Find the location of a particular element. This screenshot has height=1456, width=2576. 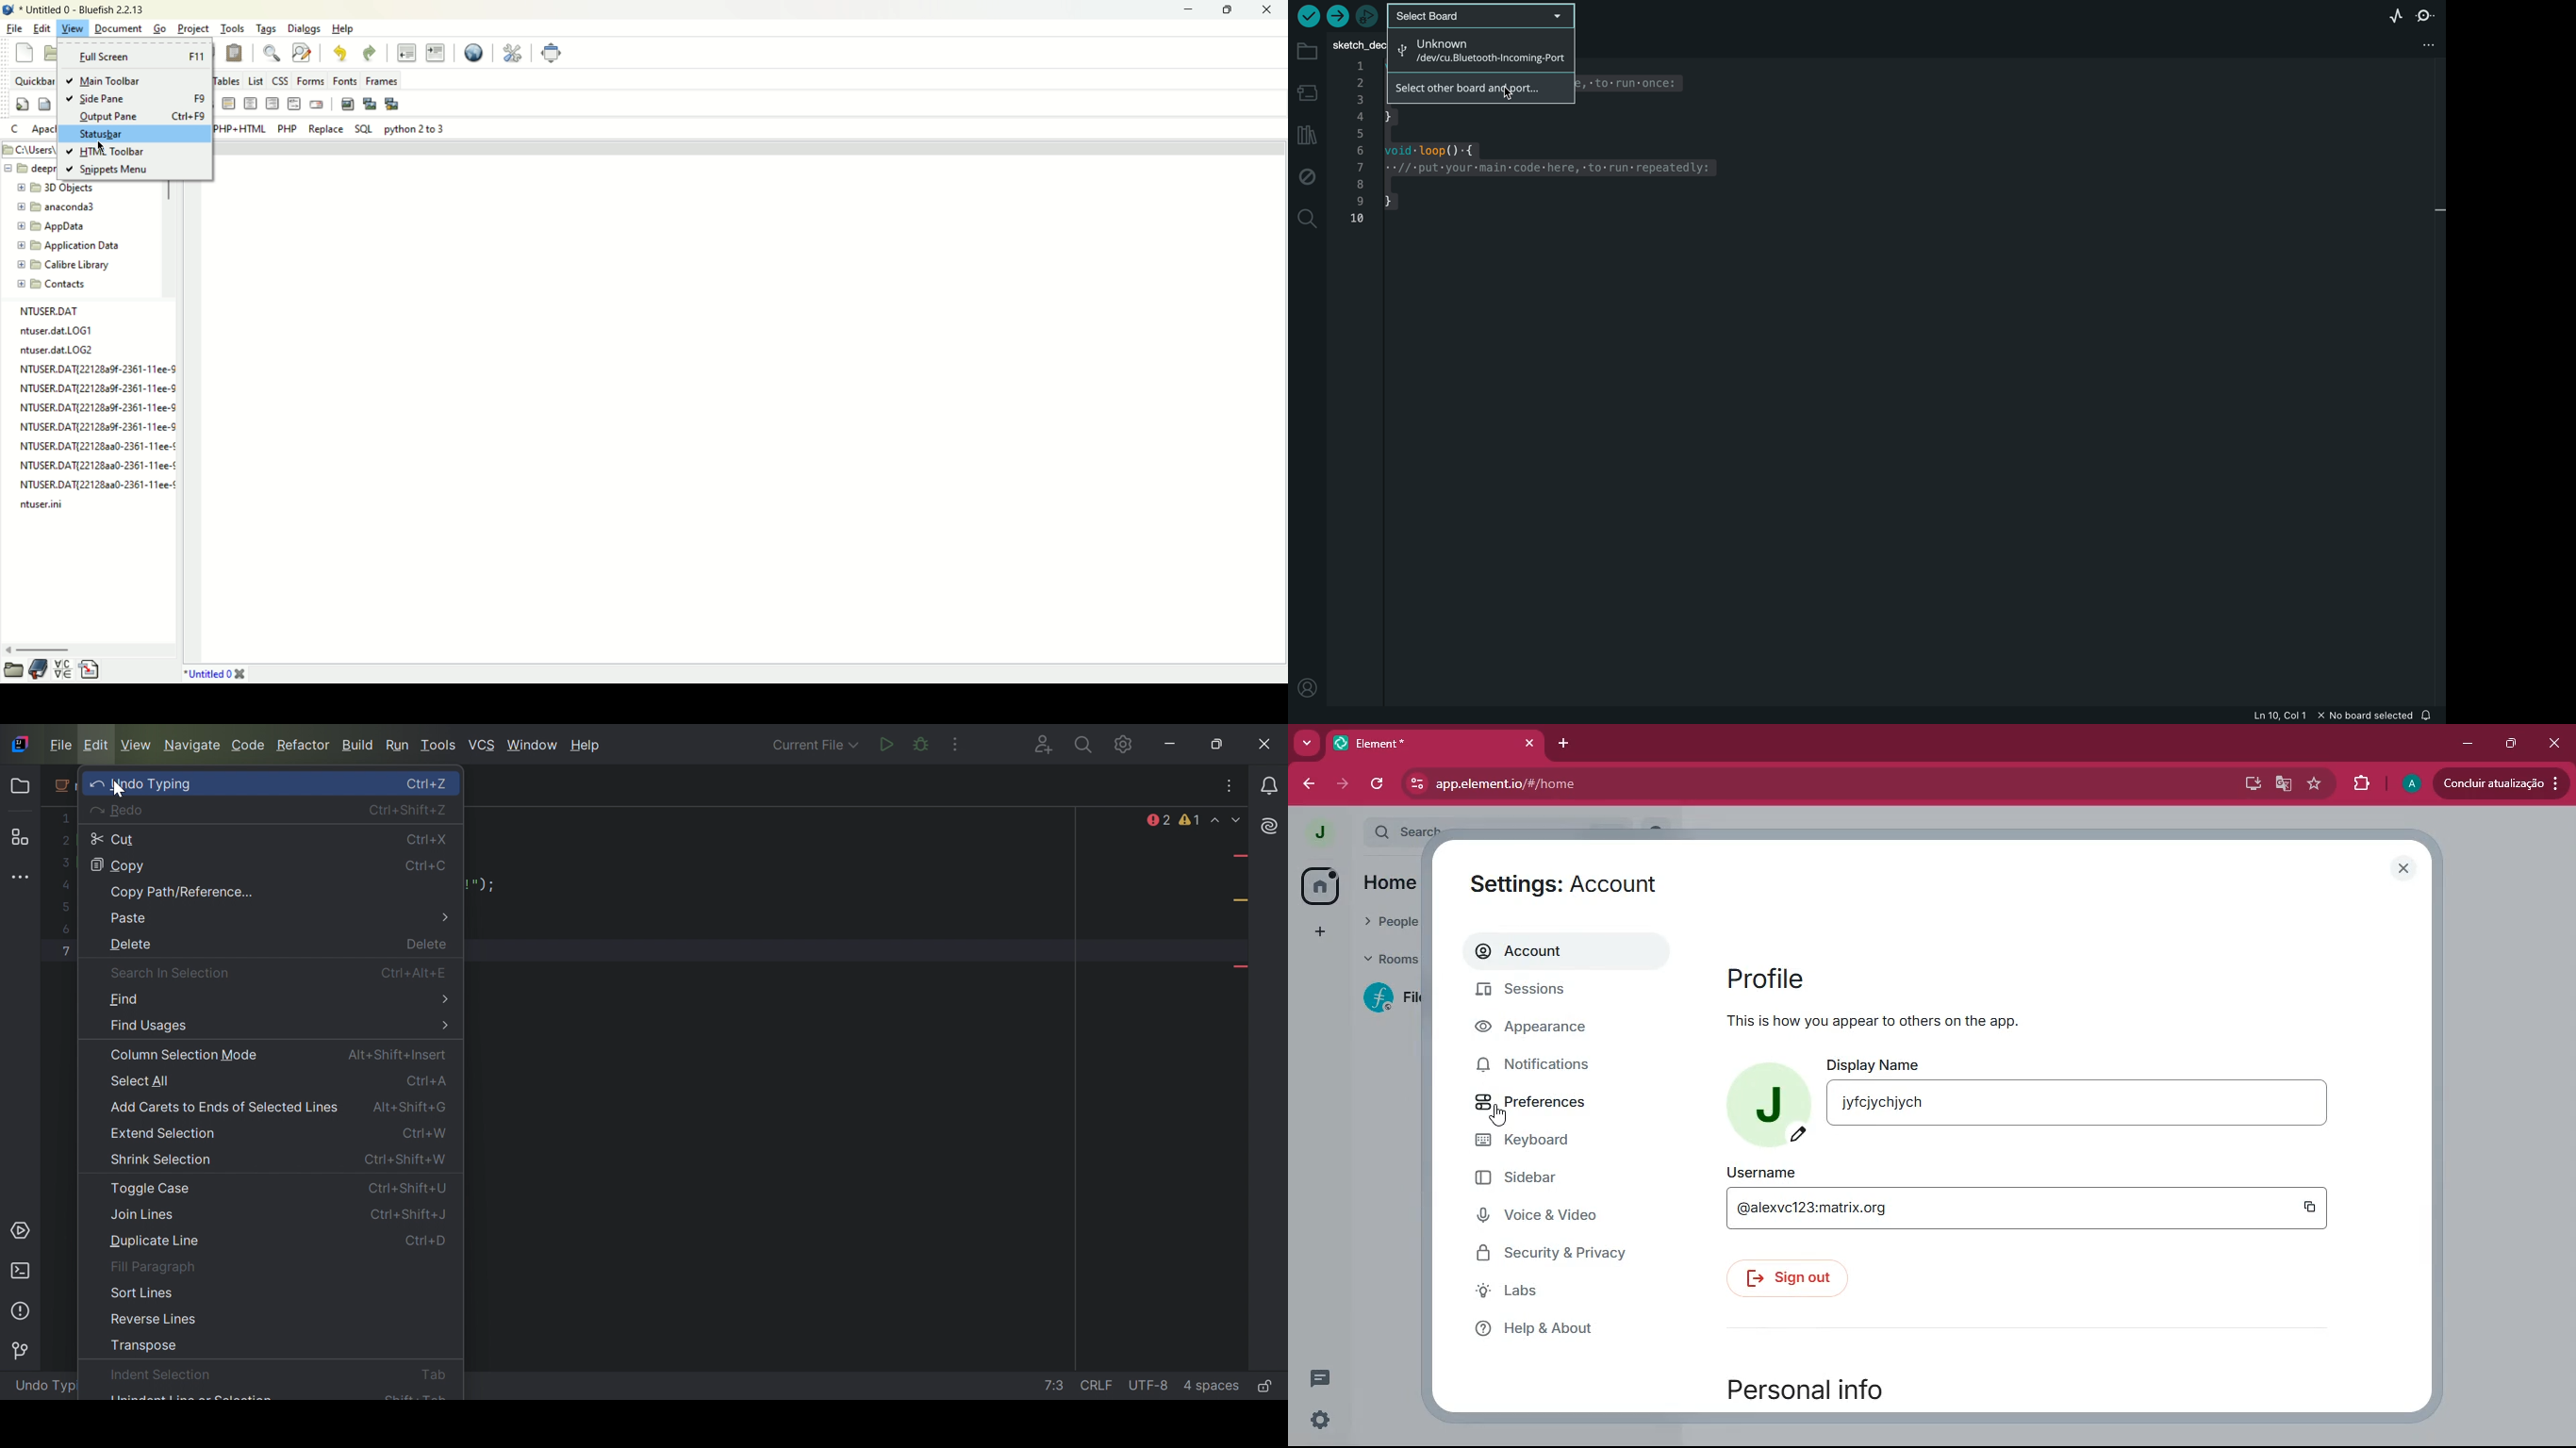

Copy is located at coordinates (117, 867).